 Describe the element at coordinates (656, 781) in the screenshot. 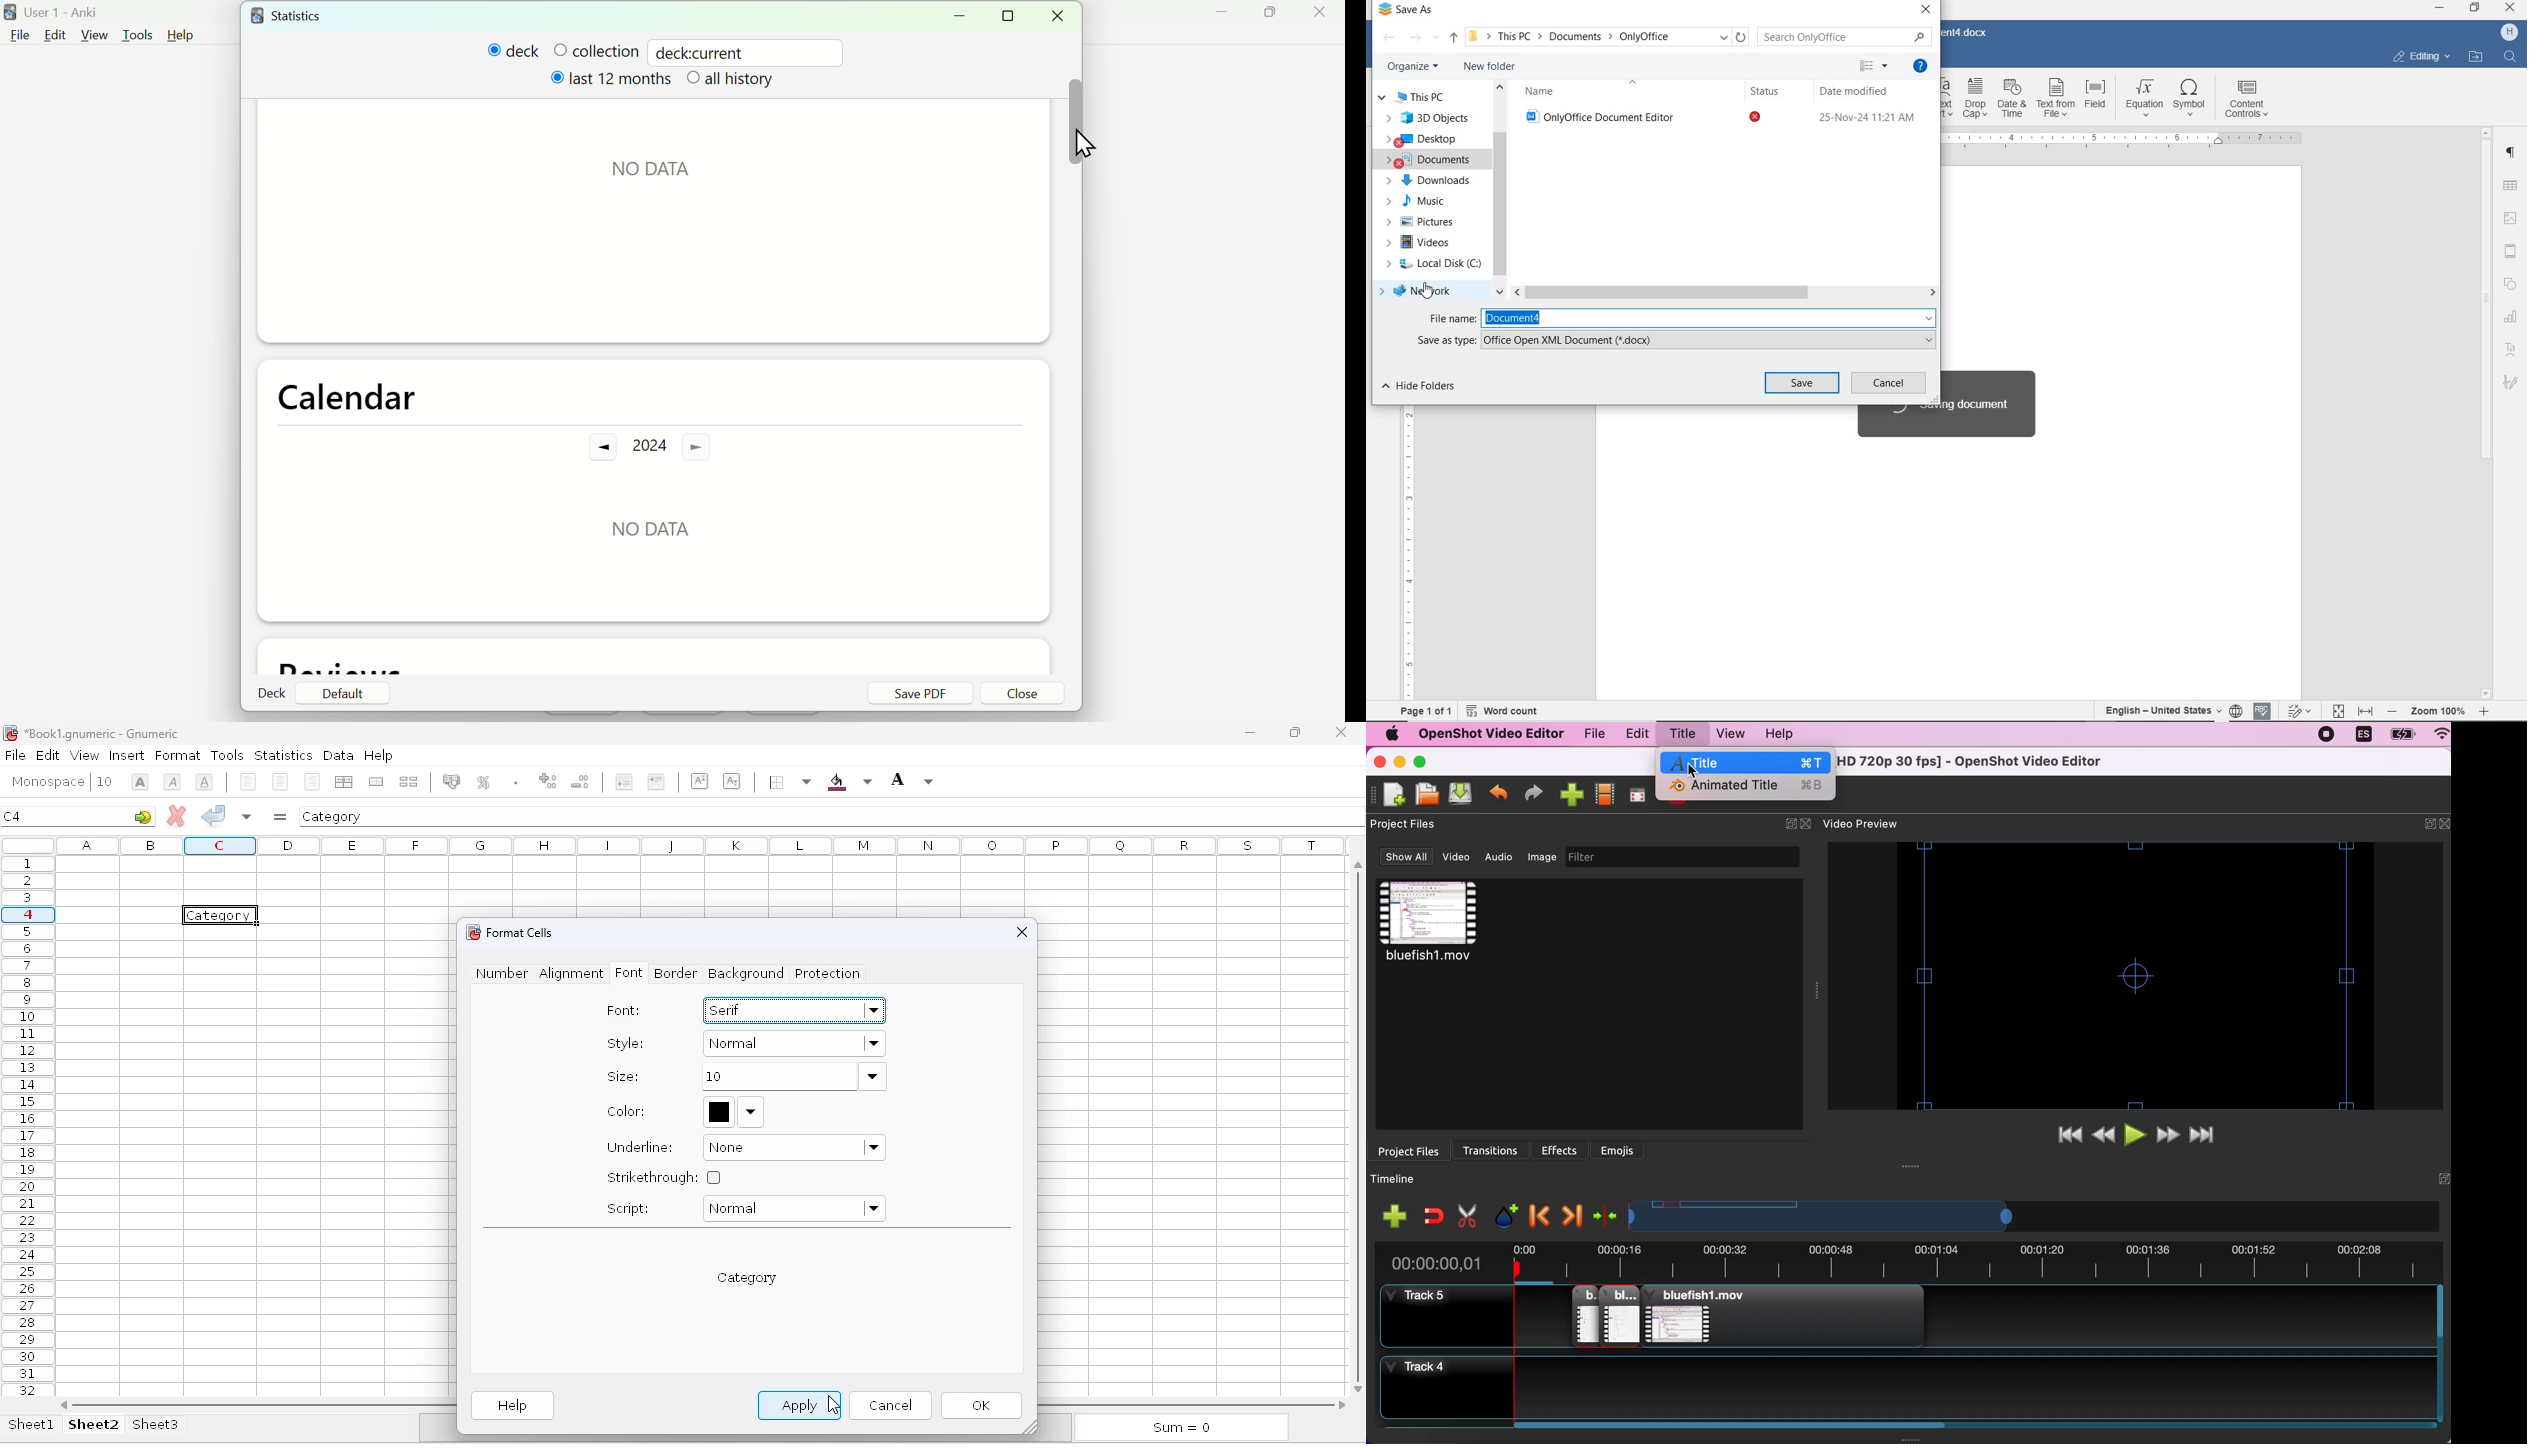

I see `increase the indent` at that location.